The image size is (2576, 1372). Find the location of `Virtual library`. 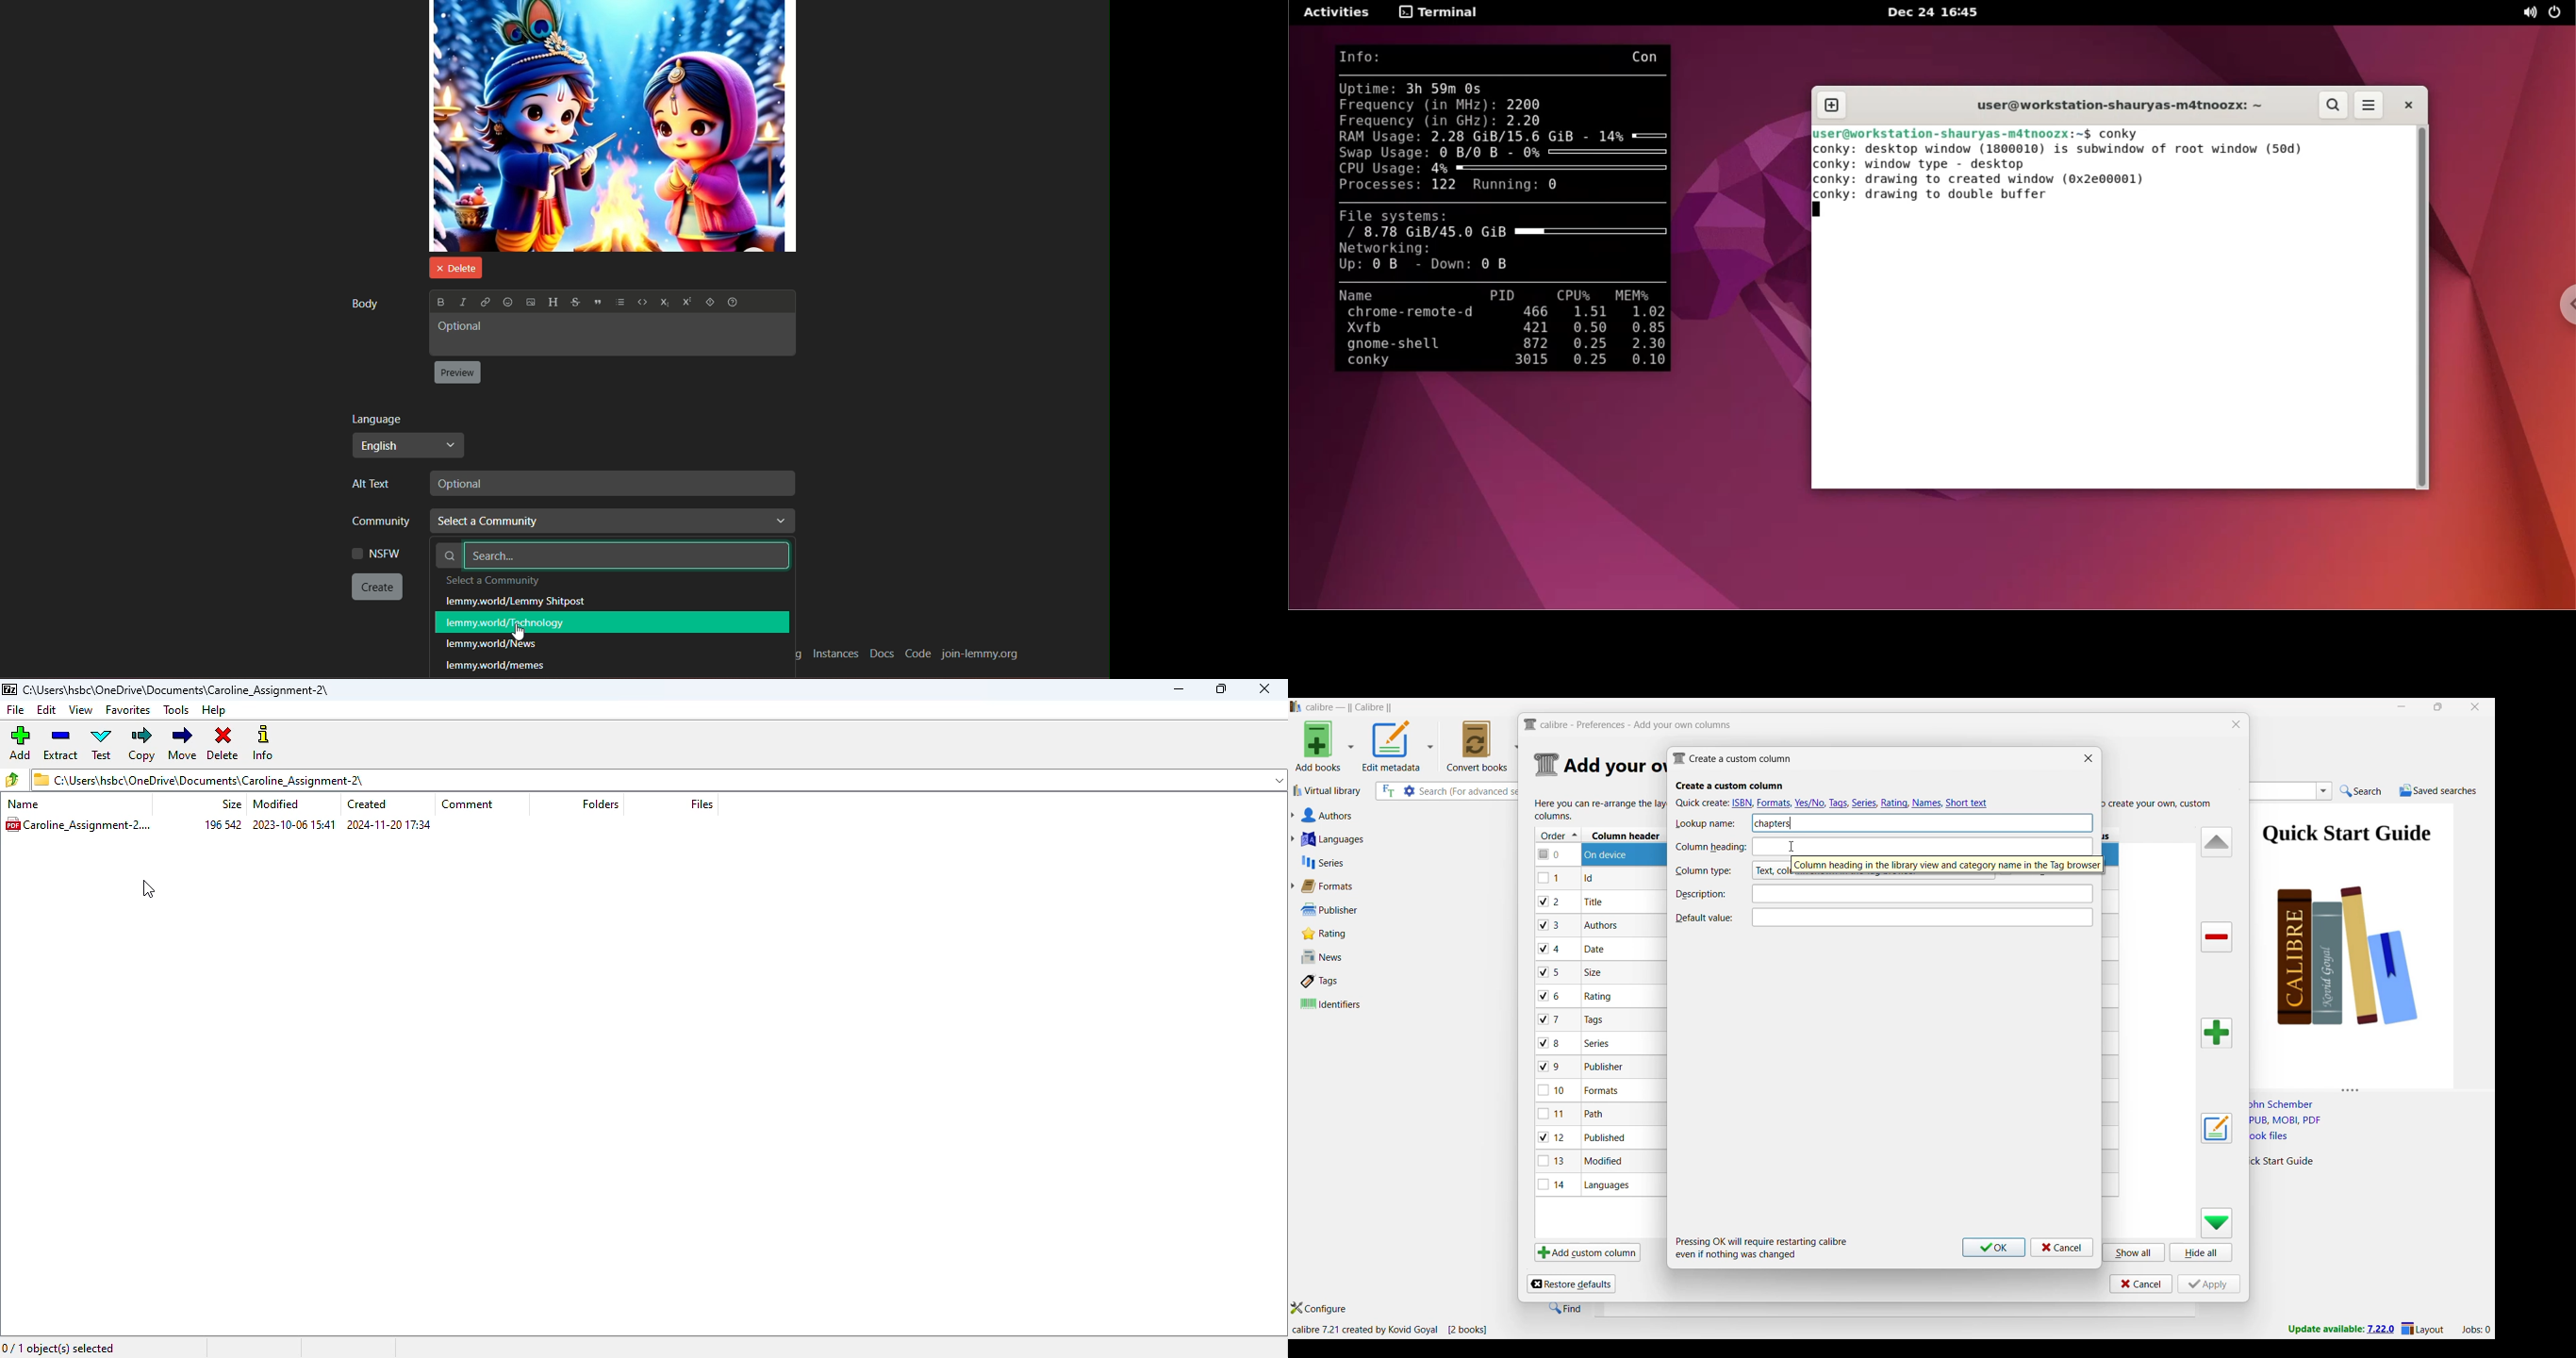

Virtual library is located at coordinates (1328, 790).